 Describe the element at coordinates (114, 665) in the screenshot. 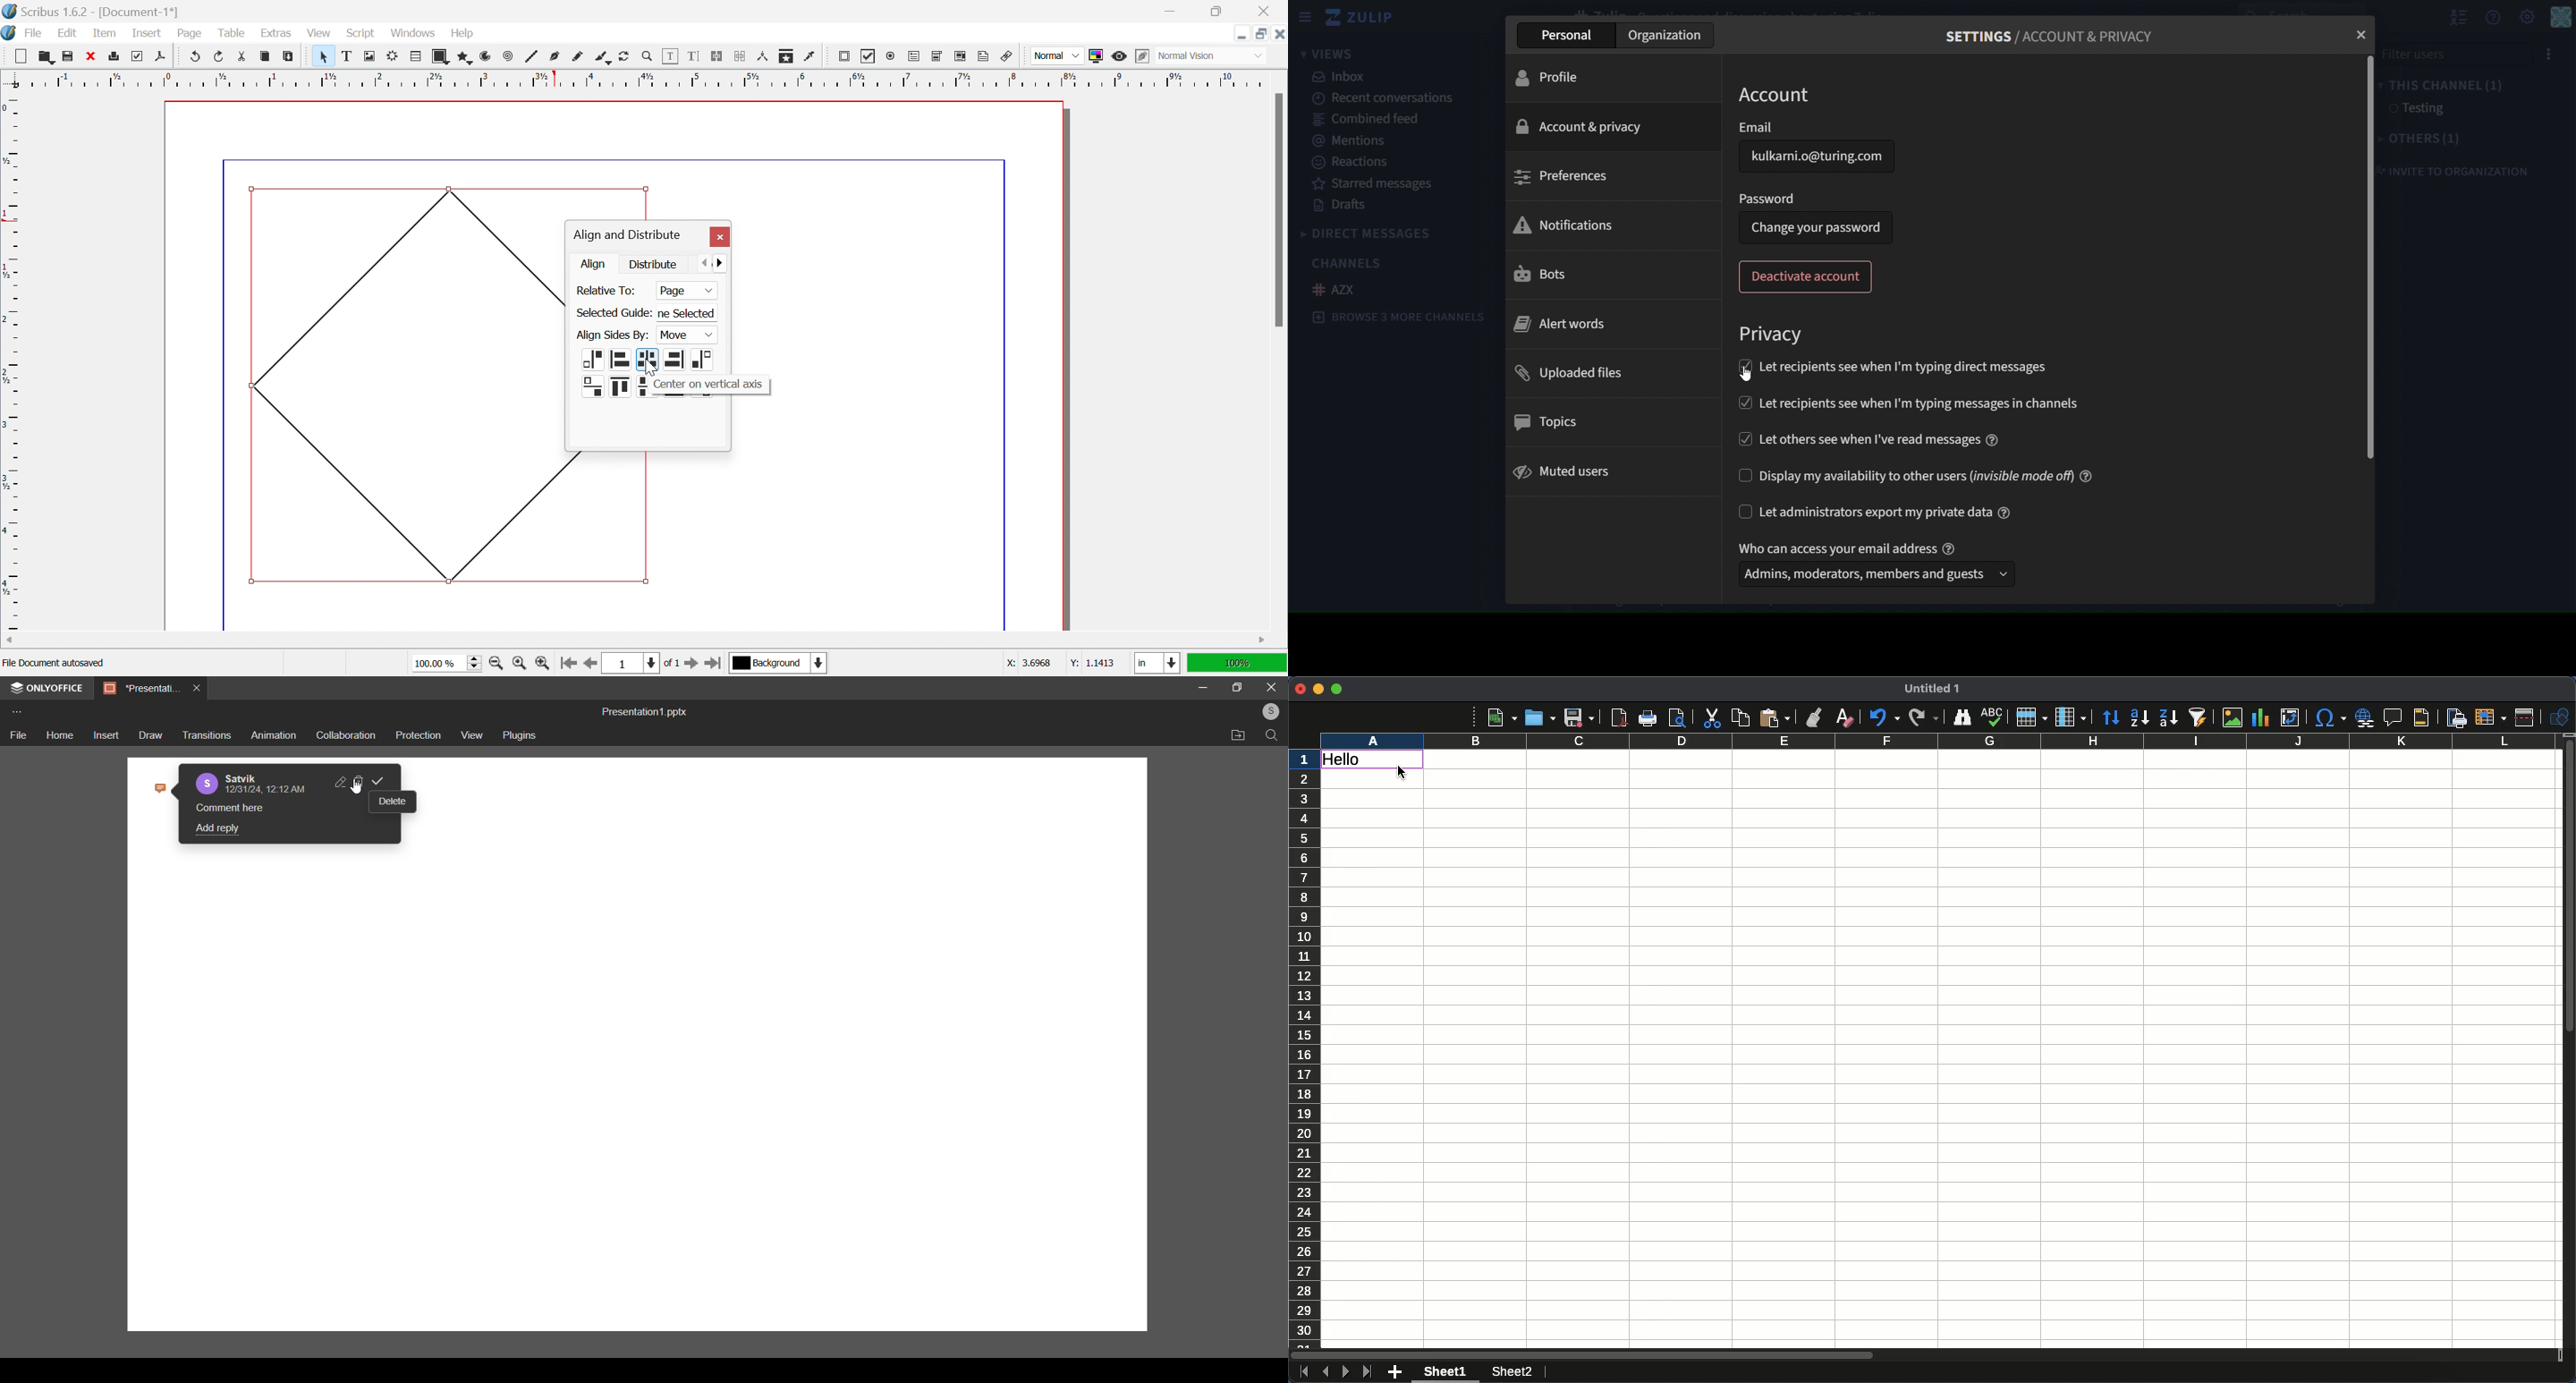

I see `Regular polygon selected: Size = 3.7187 in x 3.7048 in` at that location.